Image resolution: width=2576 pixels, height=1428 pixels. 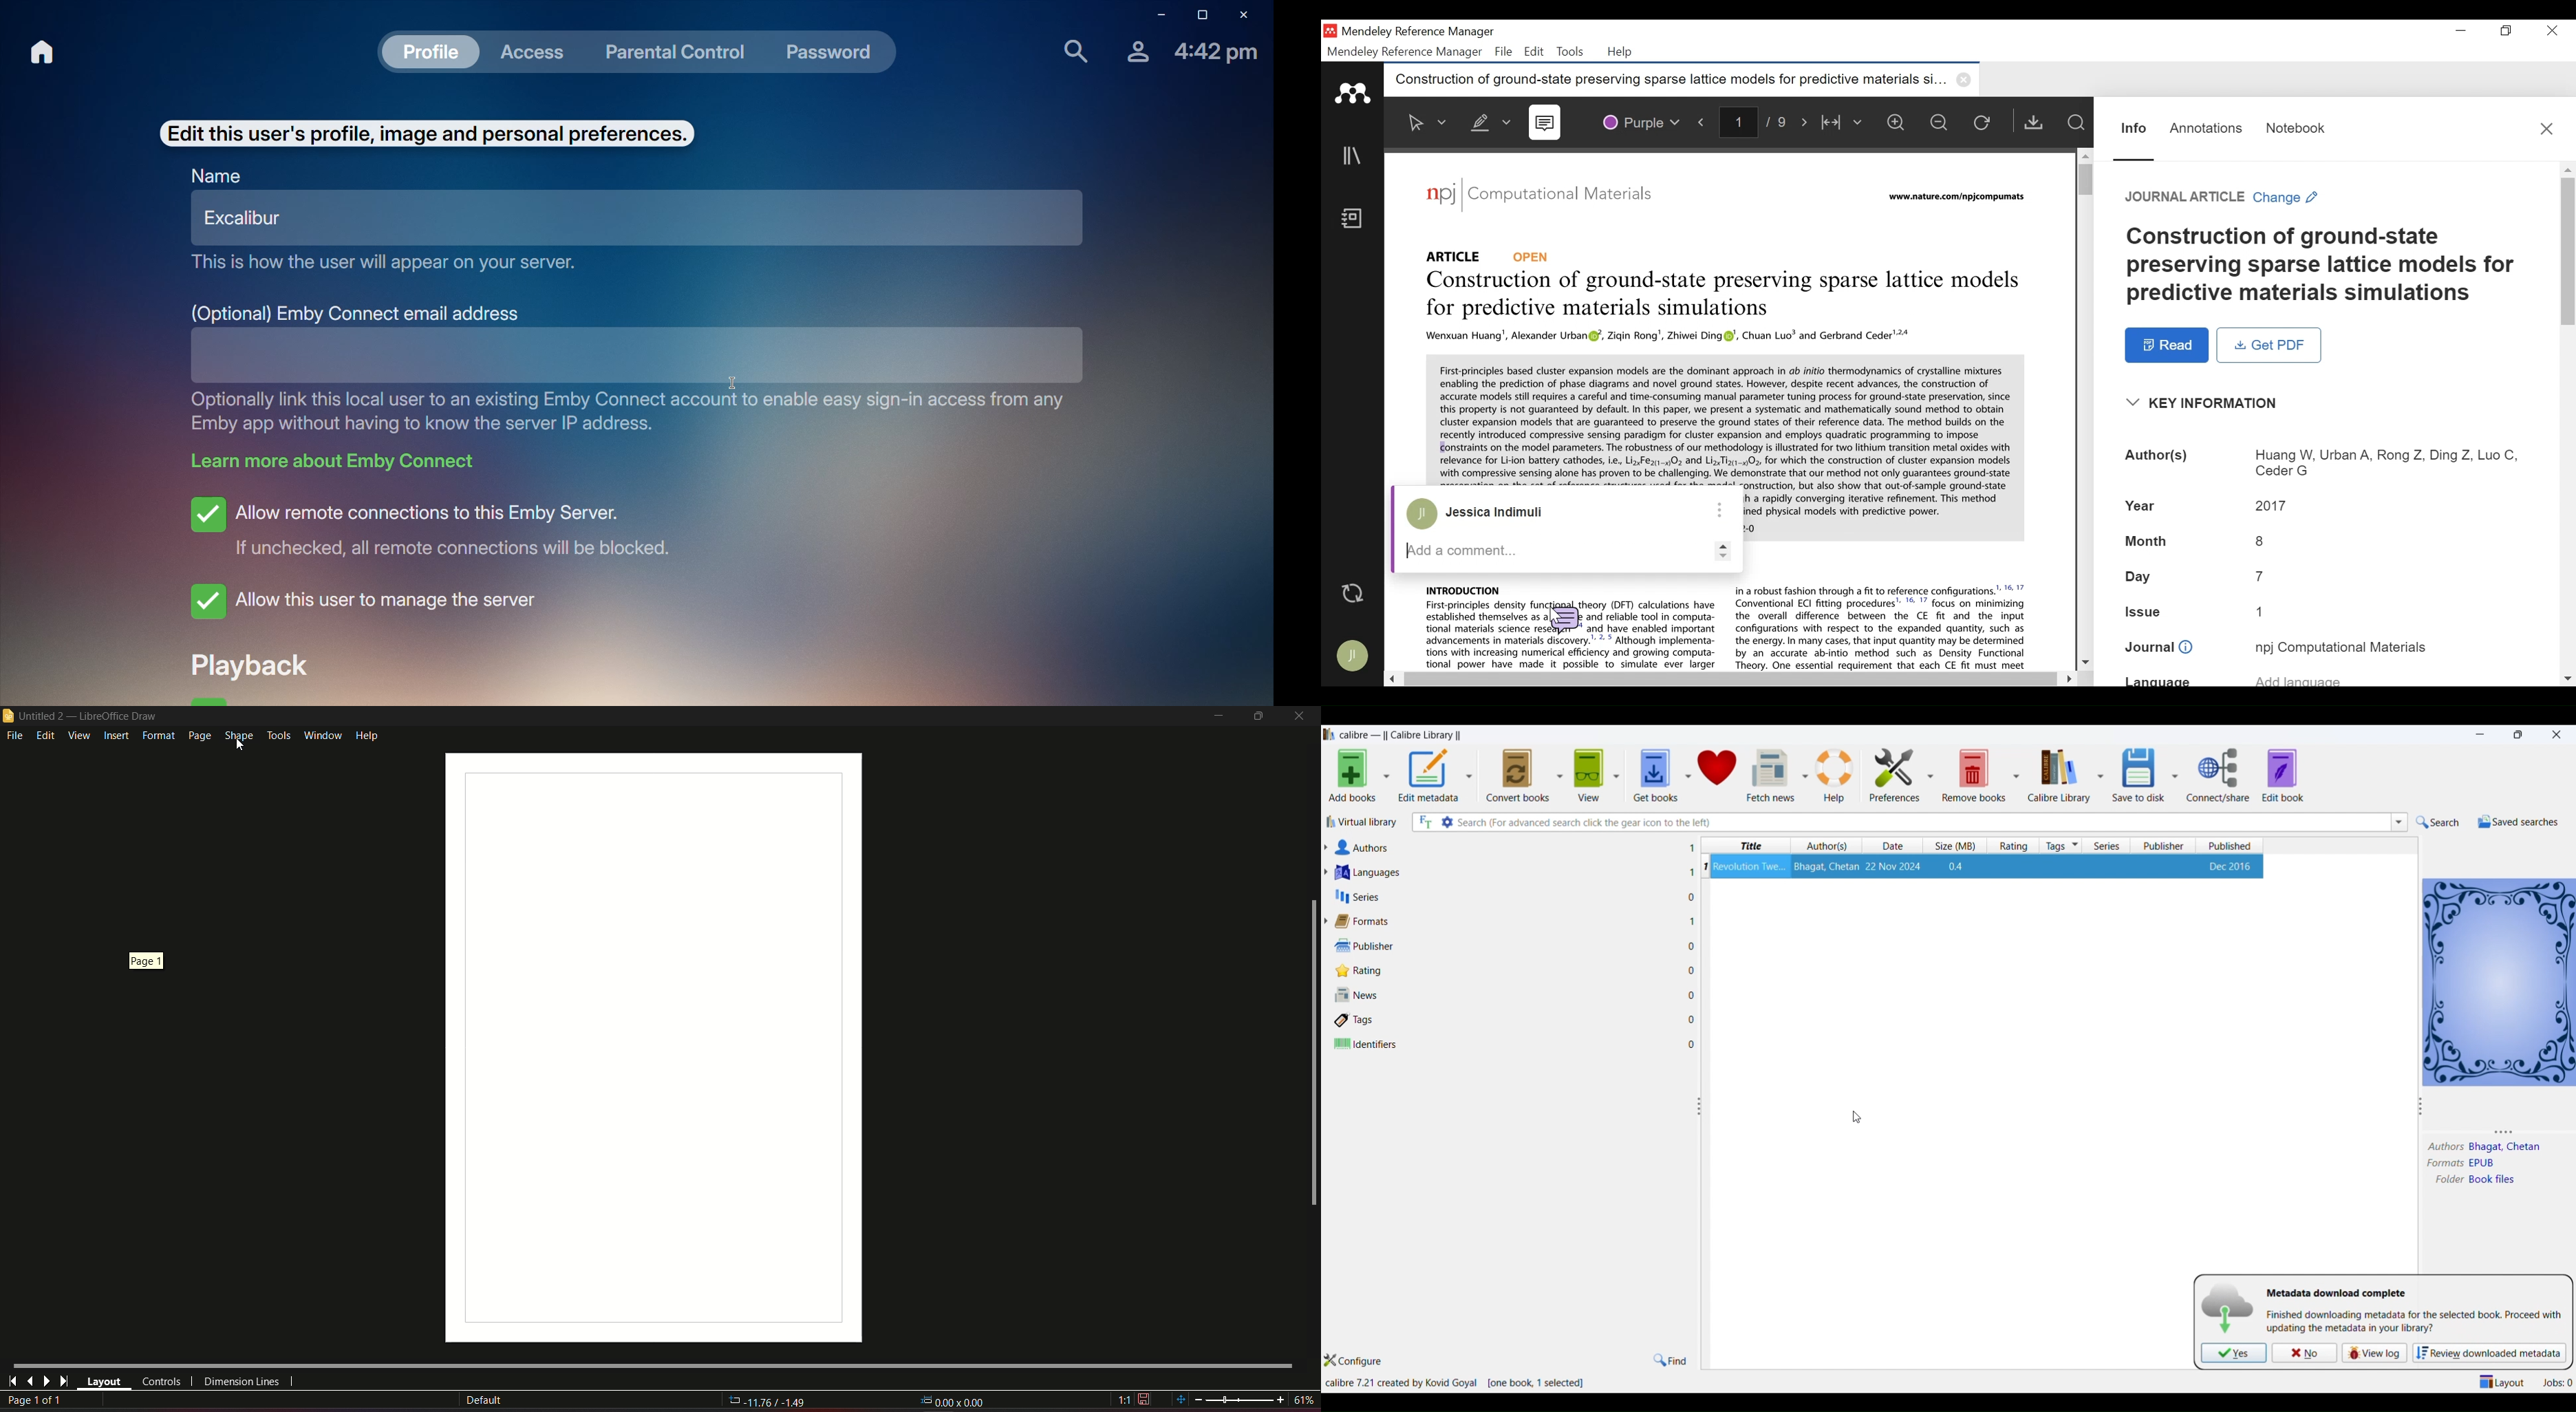 I want to click on Vertical Scroll bar, so click(x=2568, y=252).